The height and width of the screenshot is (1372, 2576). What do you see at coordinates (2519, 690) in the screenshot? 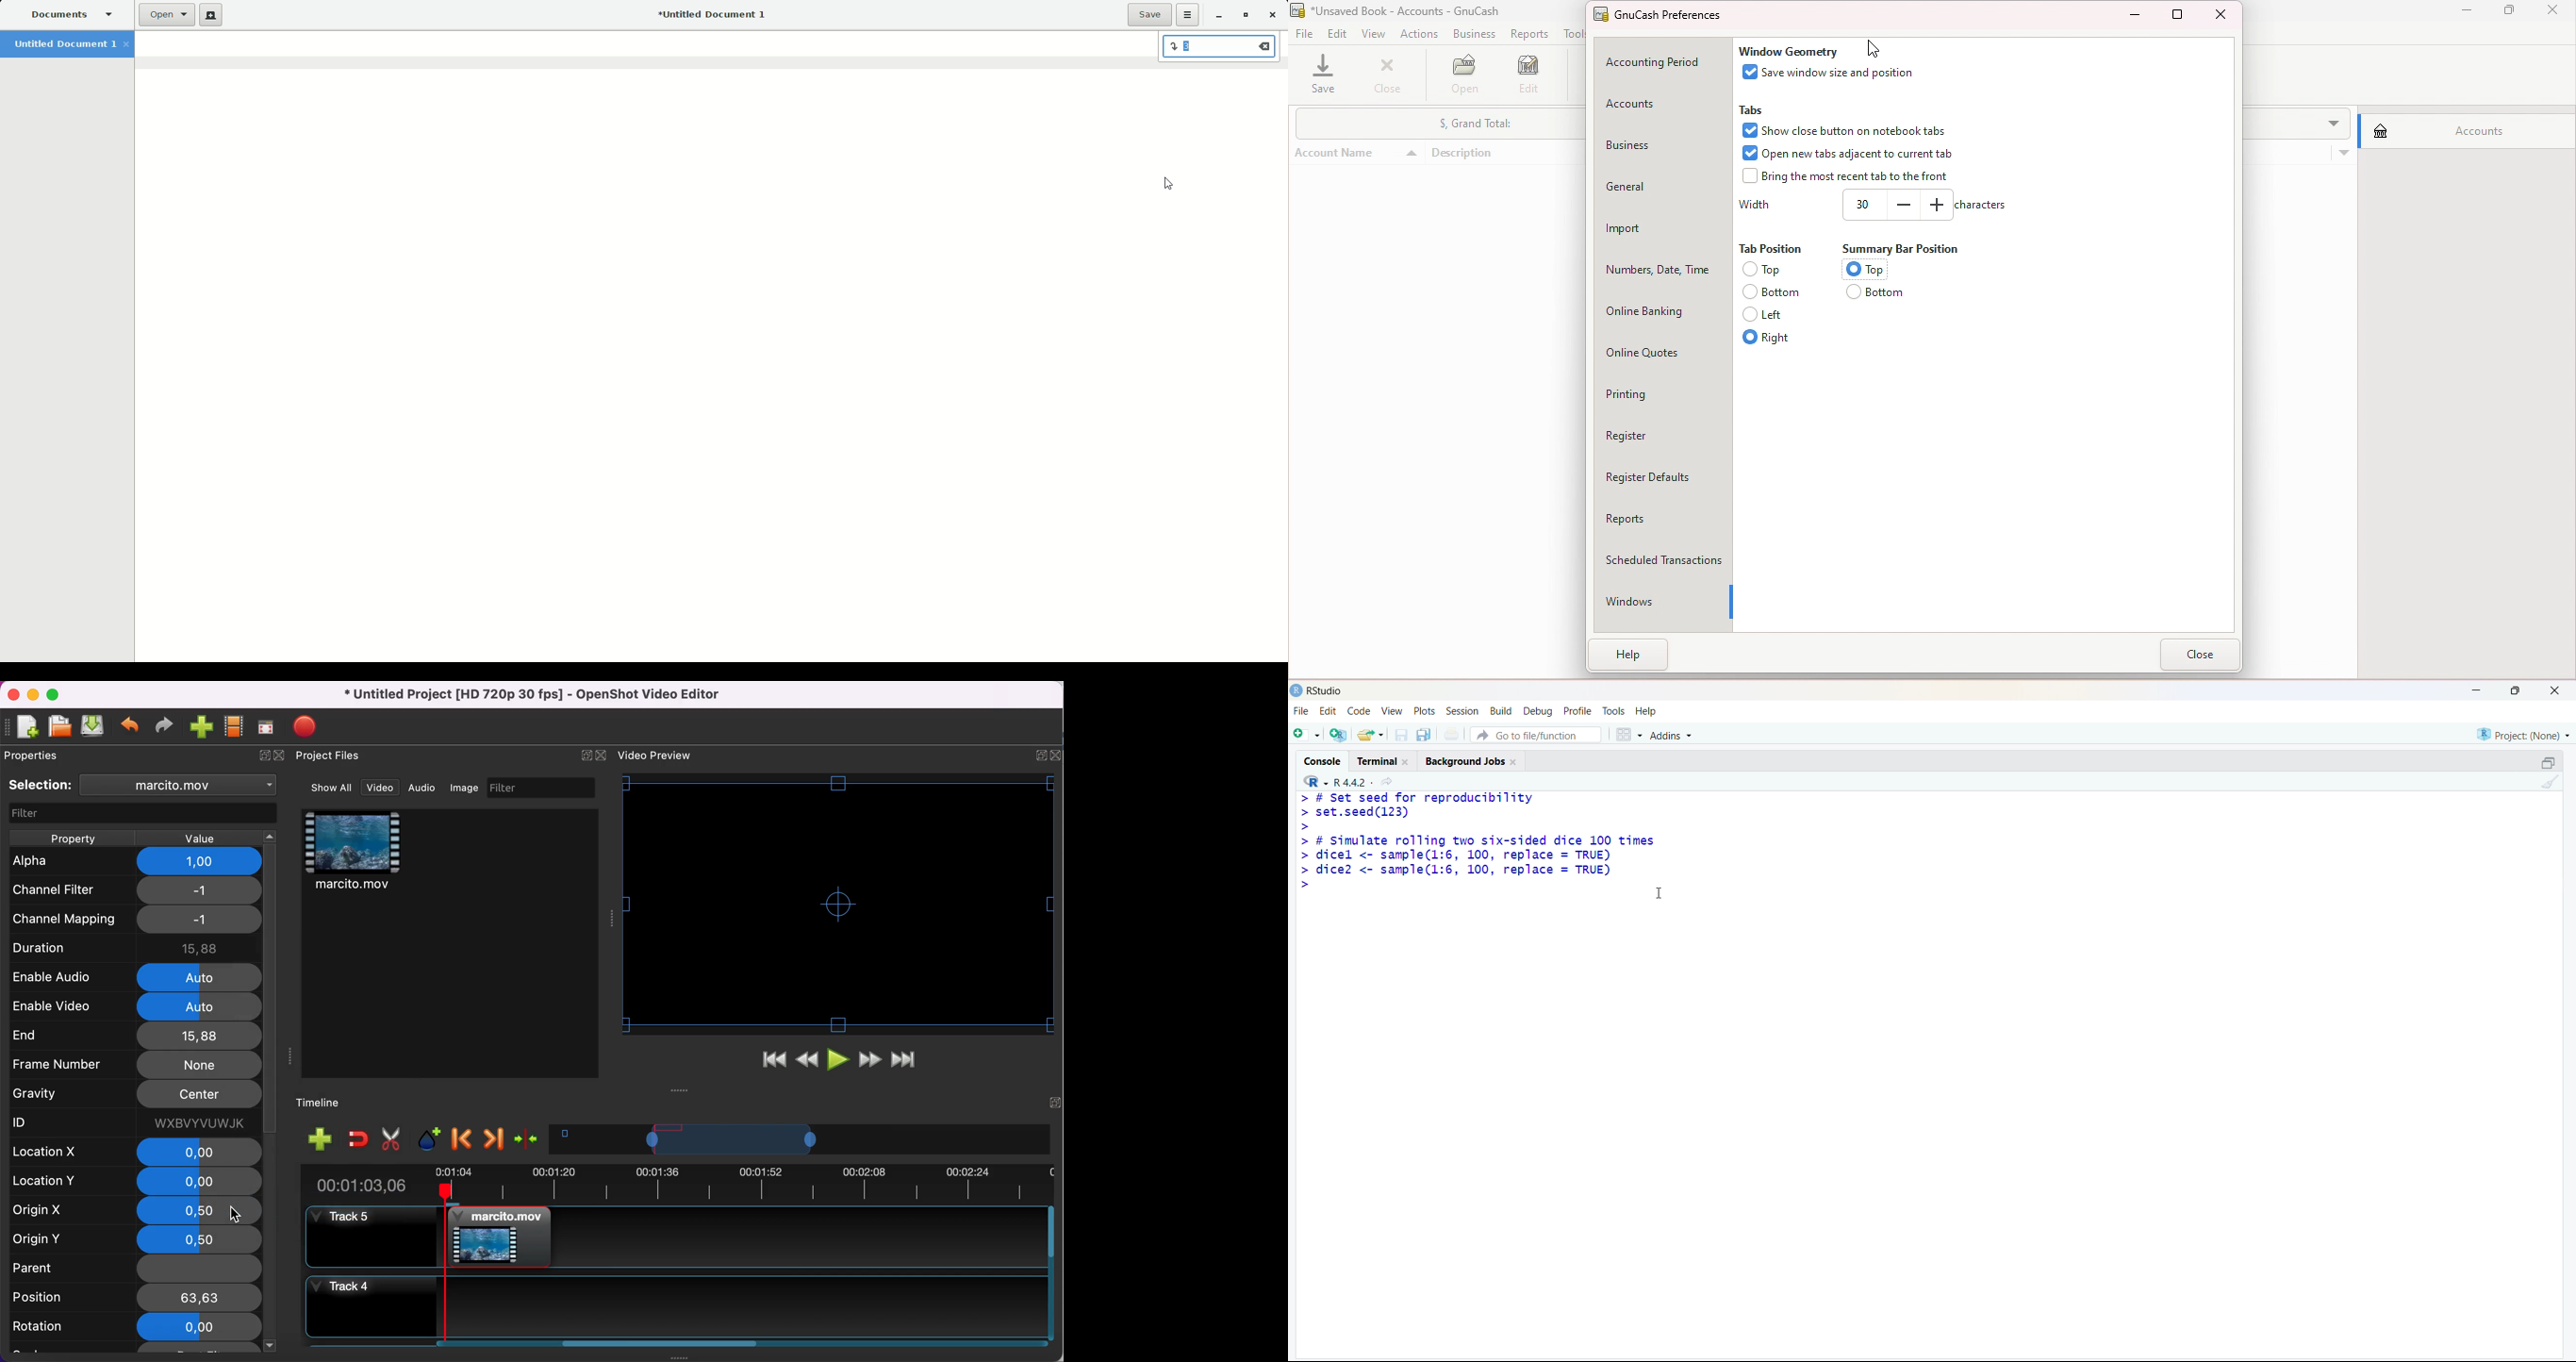
I see `maximise` at bounding box center [2519, 690].